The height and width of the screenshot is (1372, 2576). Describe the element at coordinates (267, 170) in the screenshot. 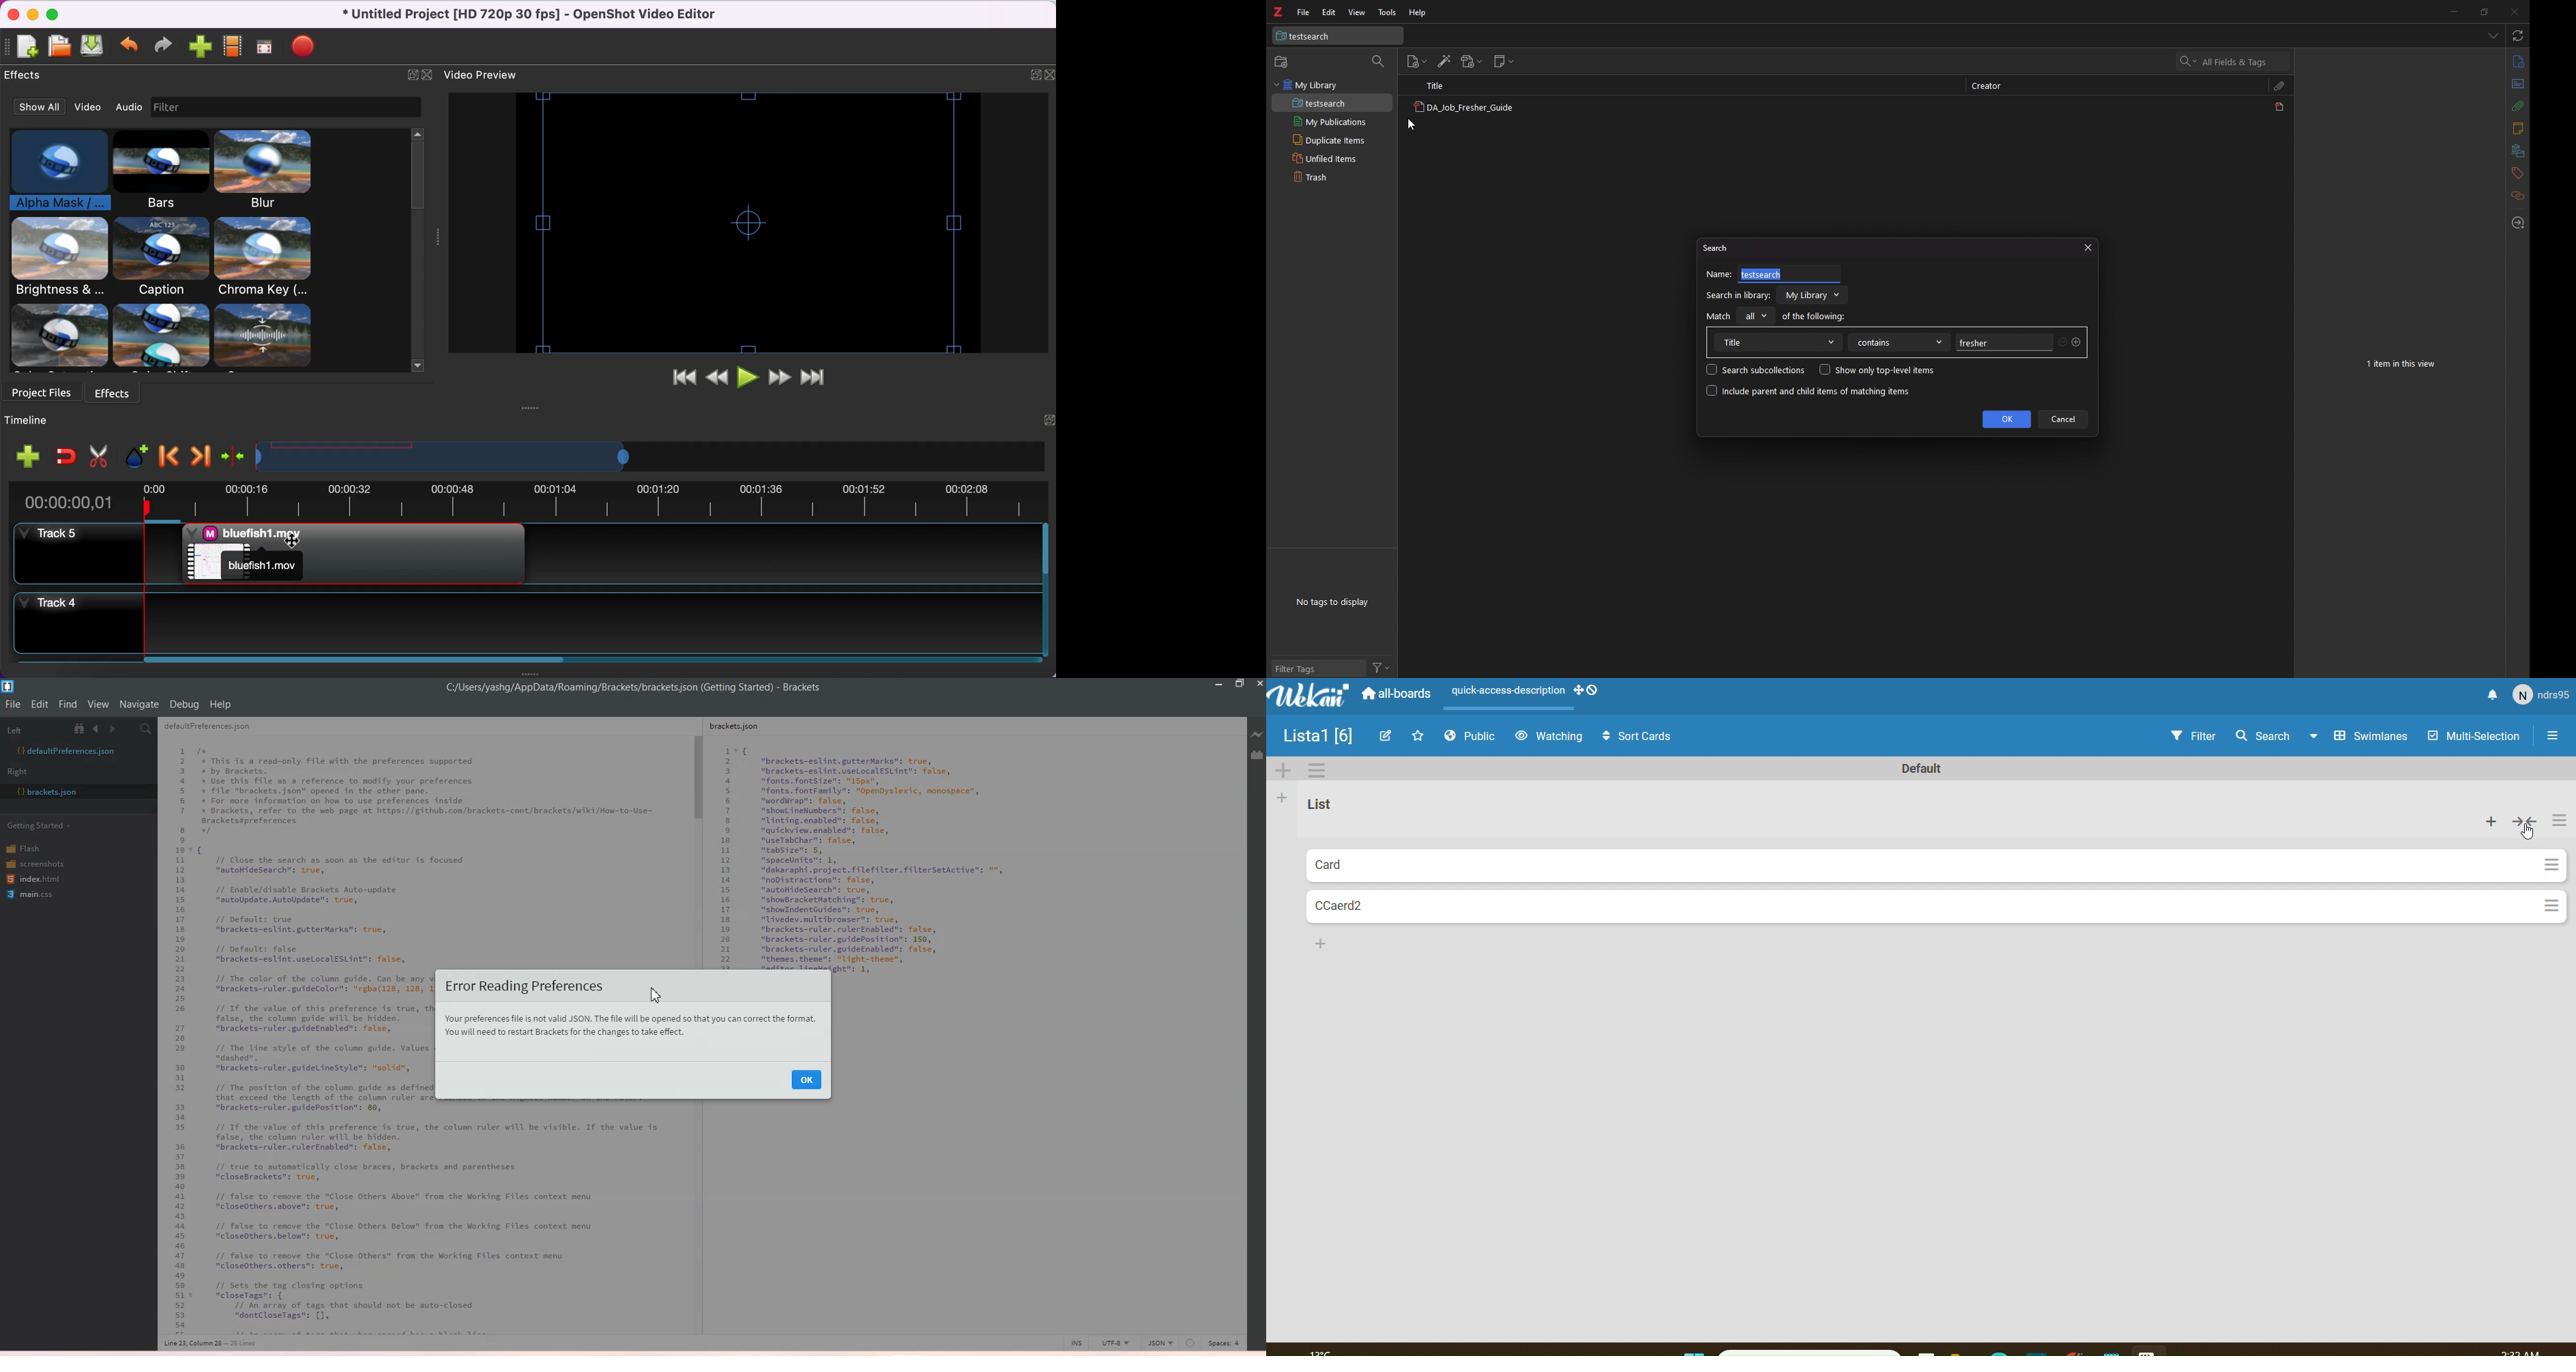

I see `blur` at that location.